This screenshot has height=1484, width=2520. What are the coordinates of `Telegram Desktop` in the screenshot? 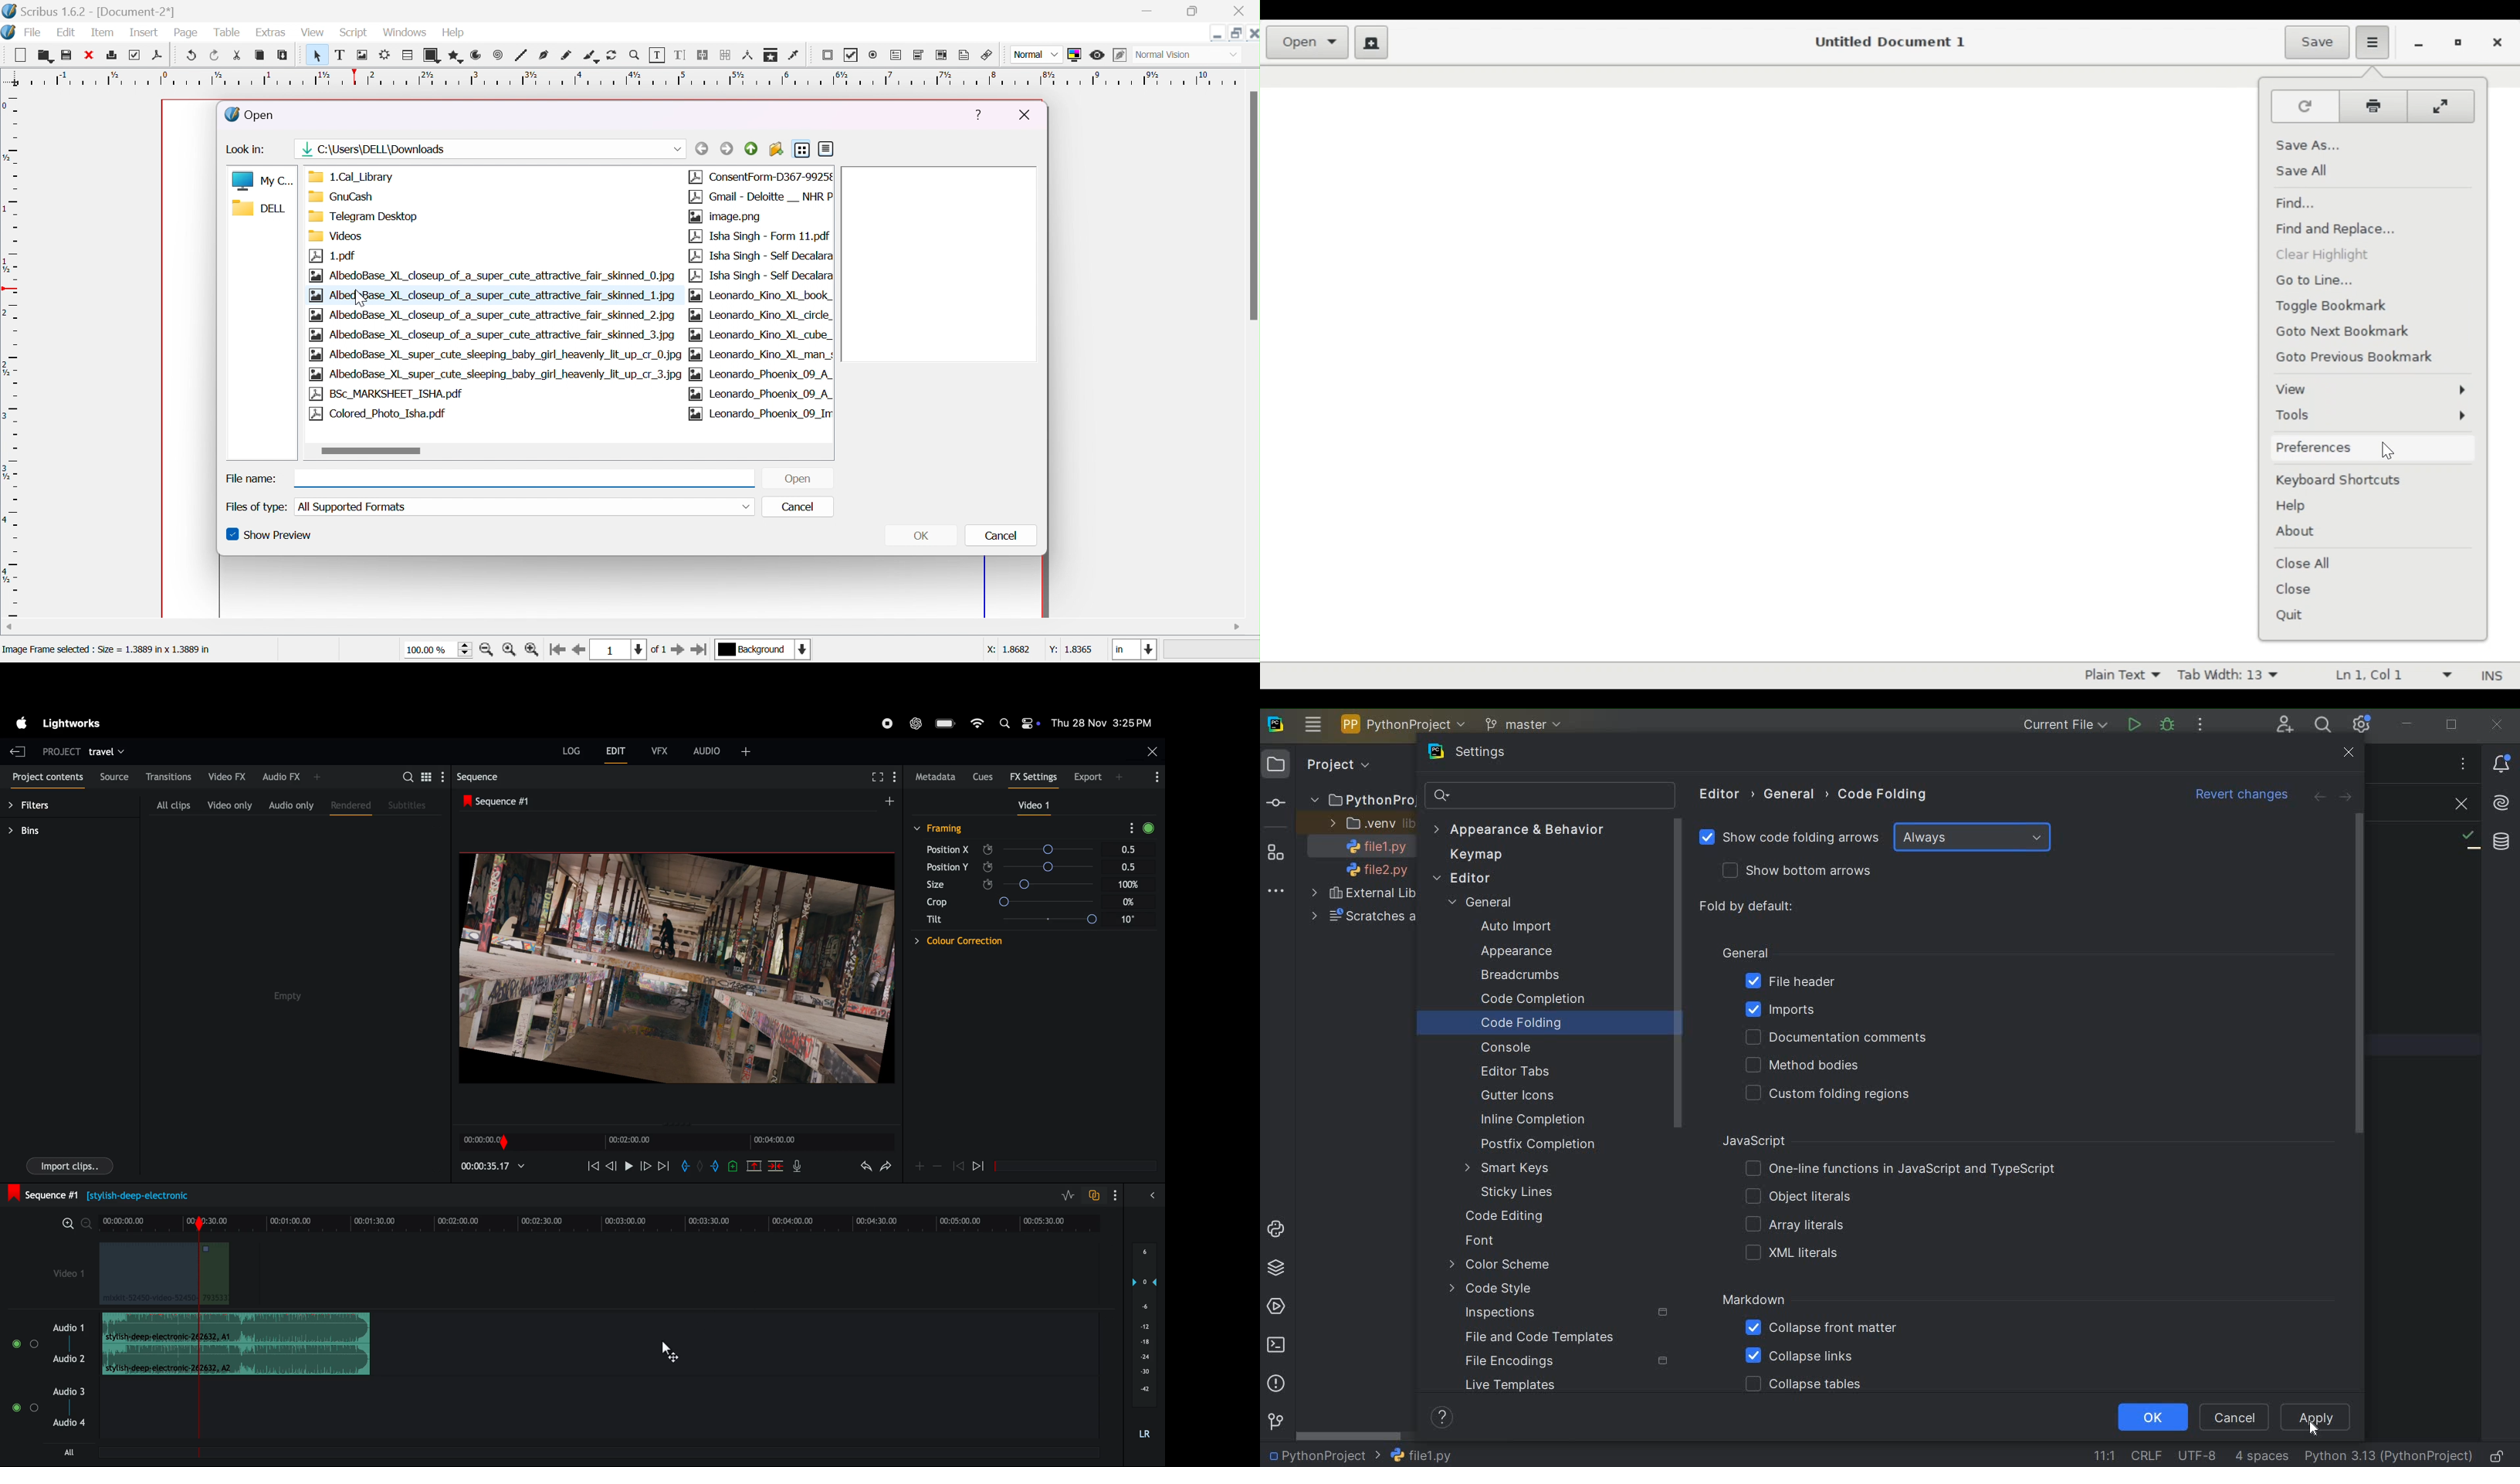 It's located at (362, 216).